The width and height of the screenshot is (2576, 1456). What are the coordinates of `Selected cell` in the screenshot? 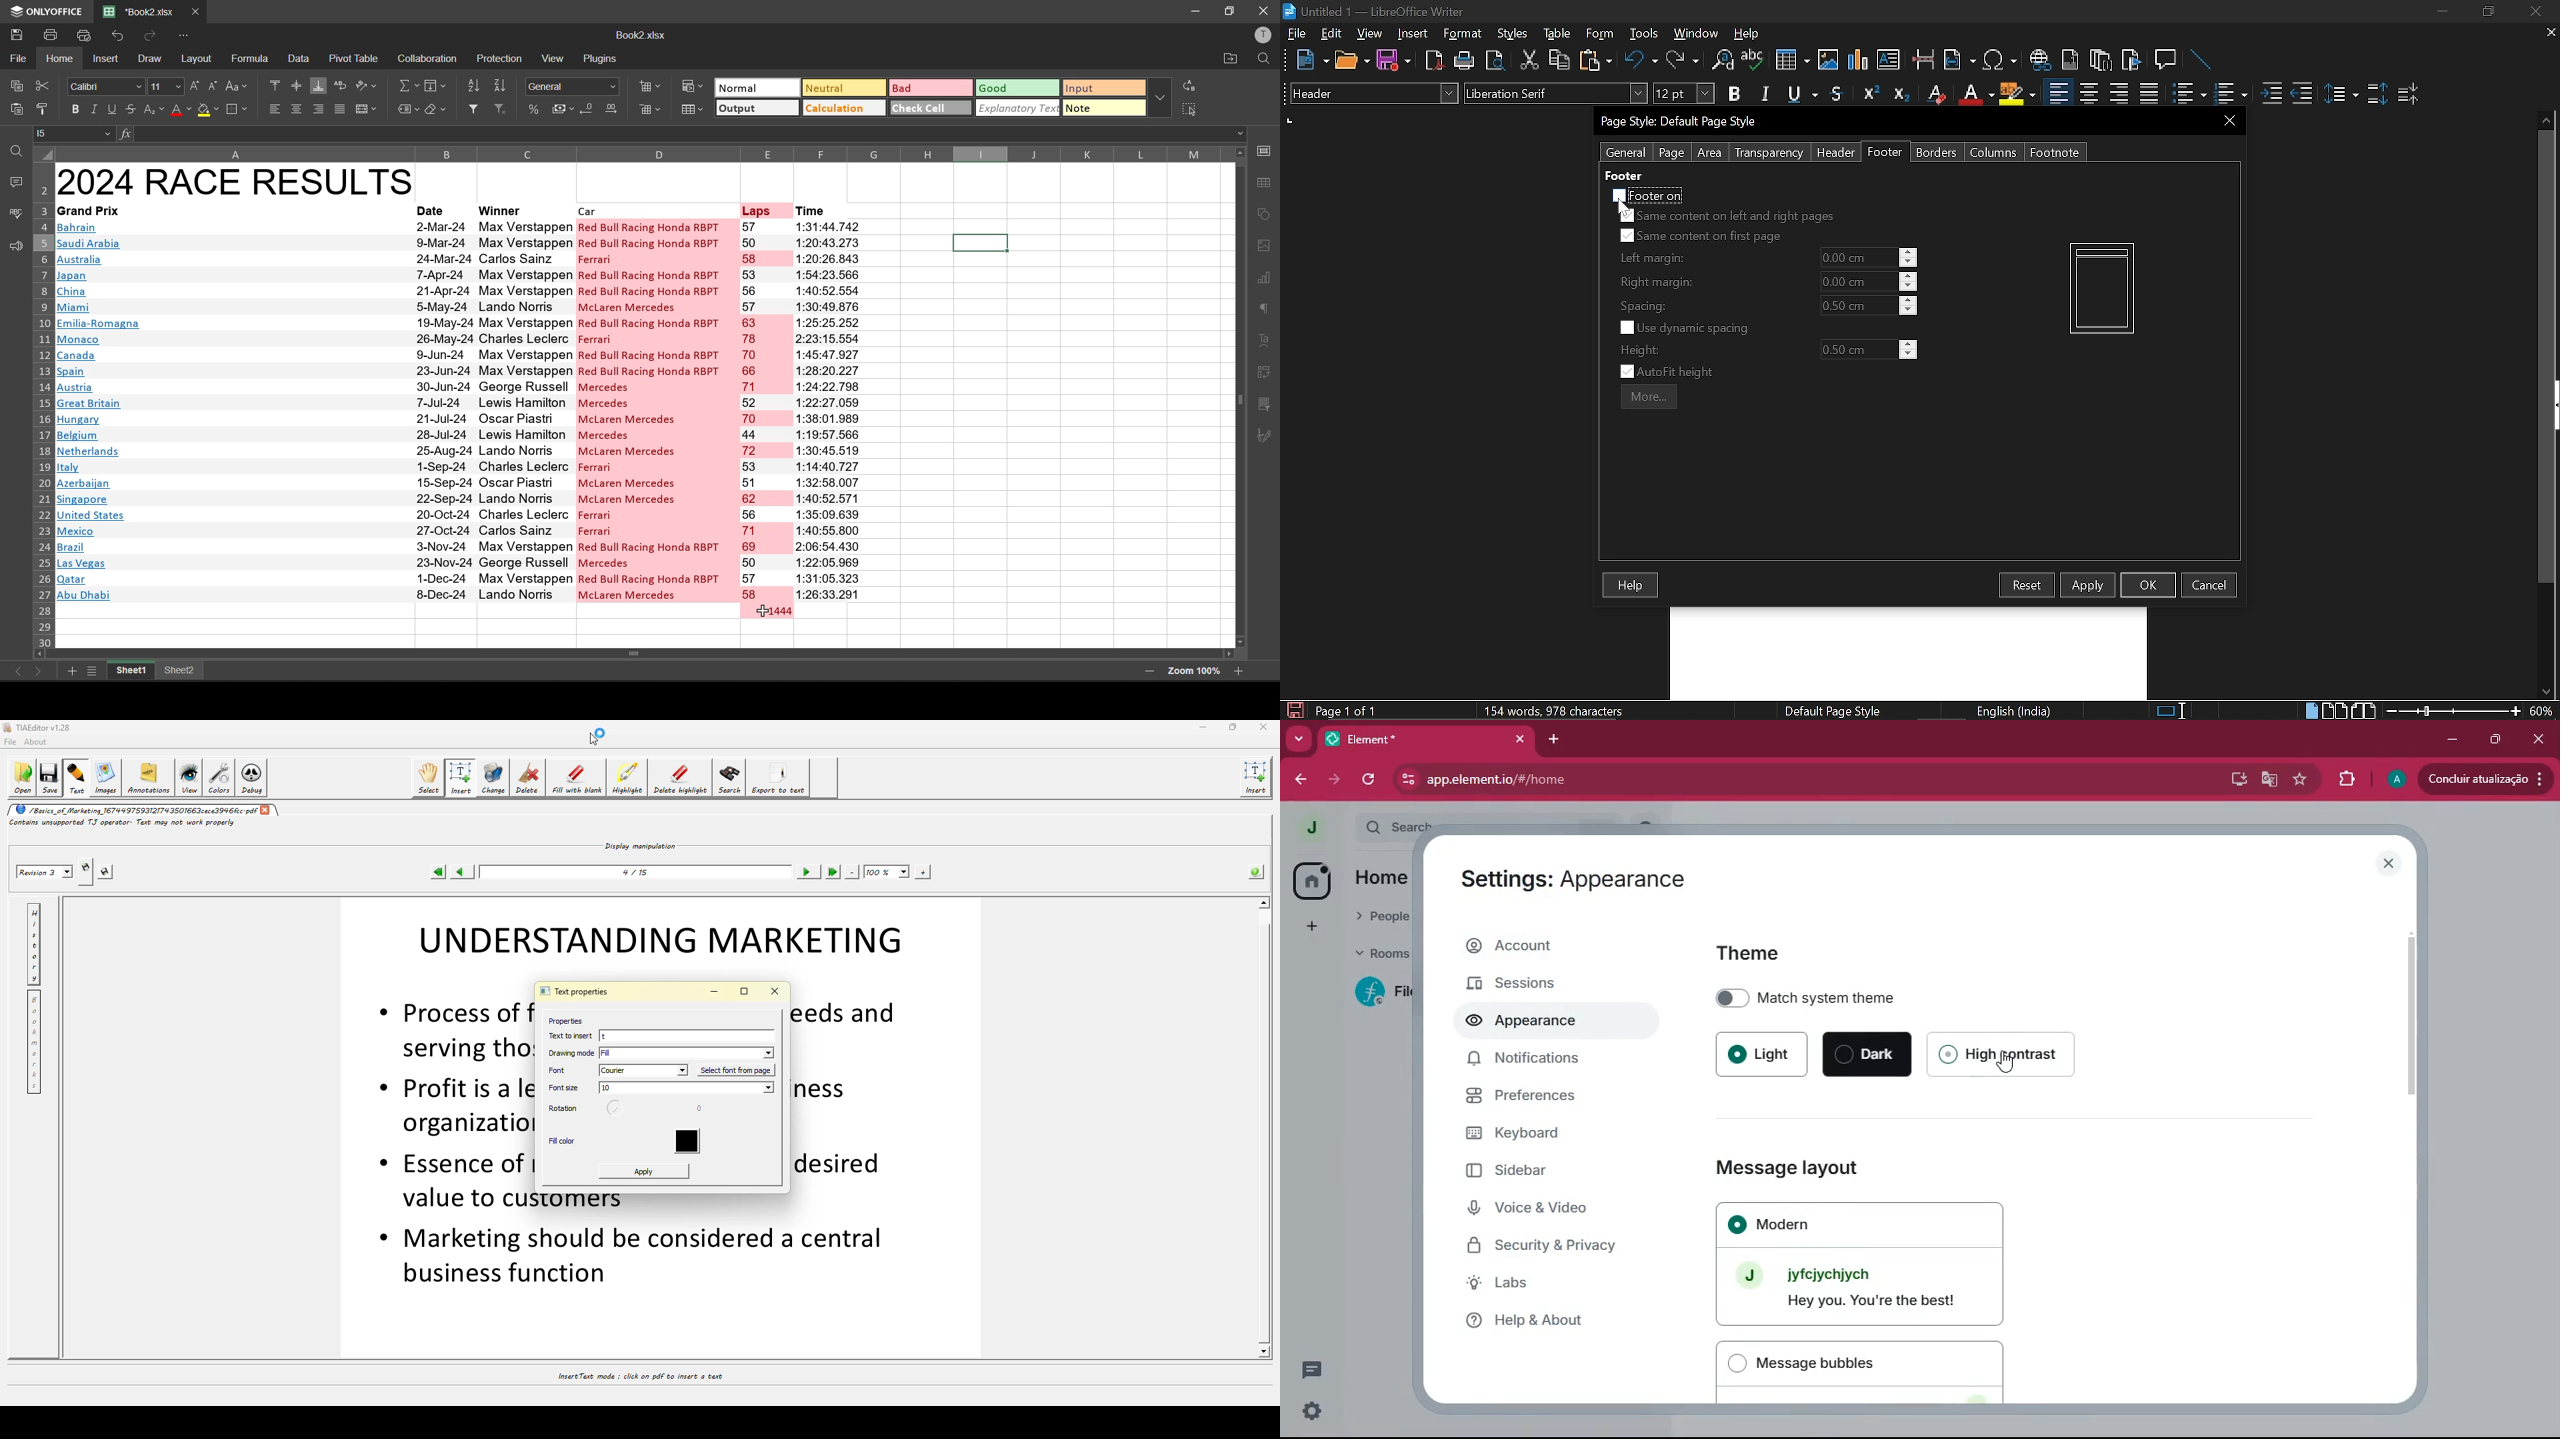 It's located at (983, 243).